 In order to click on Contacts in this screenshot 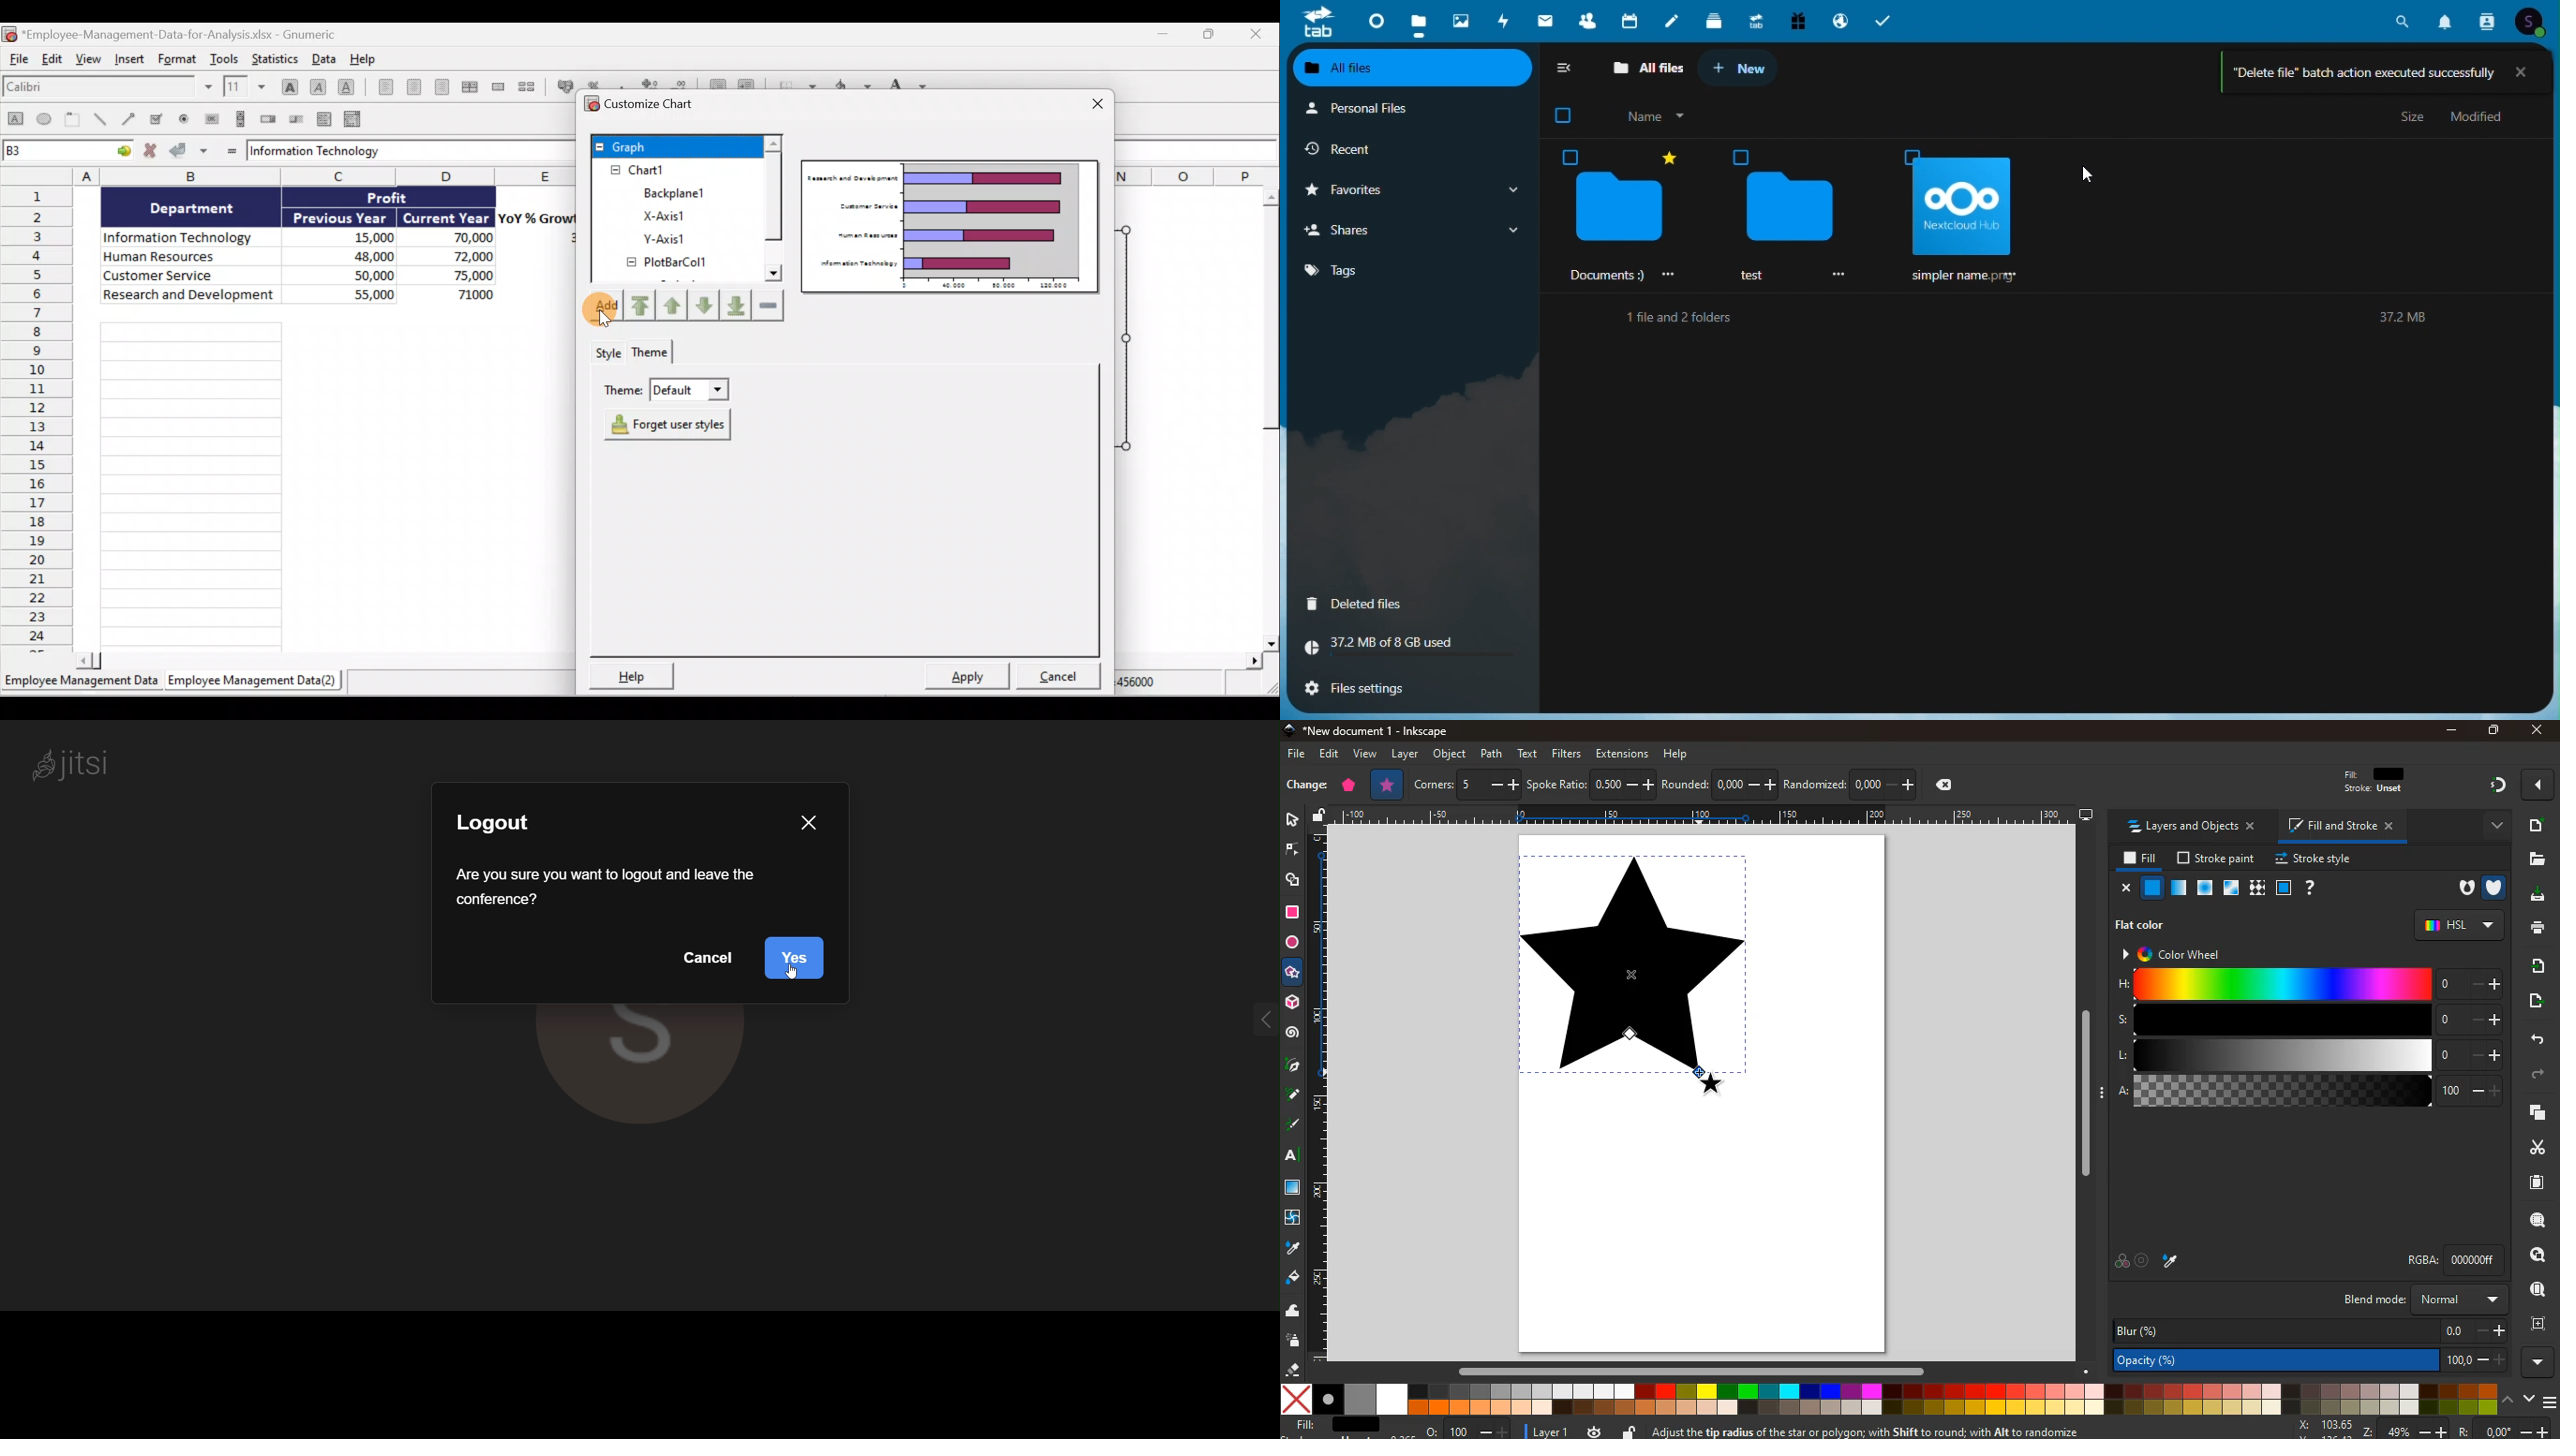, I will do `click(1585, 19)`.